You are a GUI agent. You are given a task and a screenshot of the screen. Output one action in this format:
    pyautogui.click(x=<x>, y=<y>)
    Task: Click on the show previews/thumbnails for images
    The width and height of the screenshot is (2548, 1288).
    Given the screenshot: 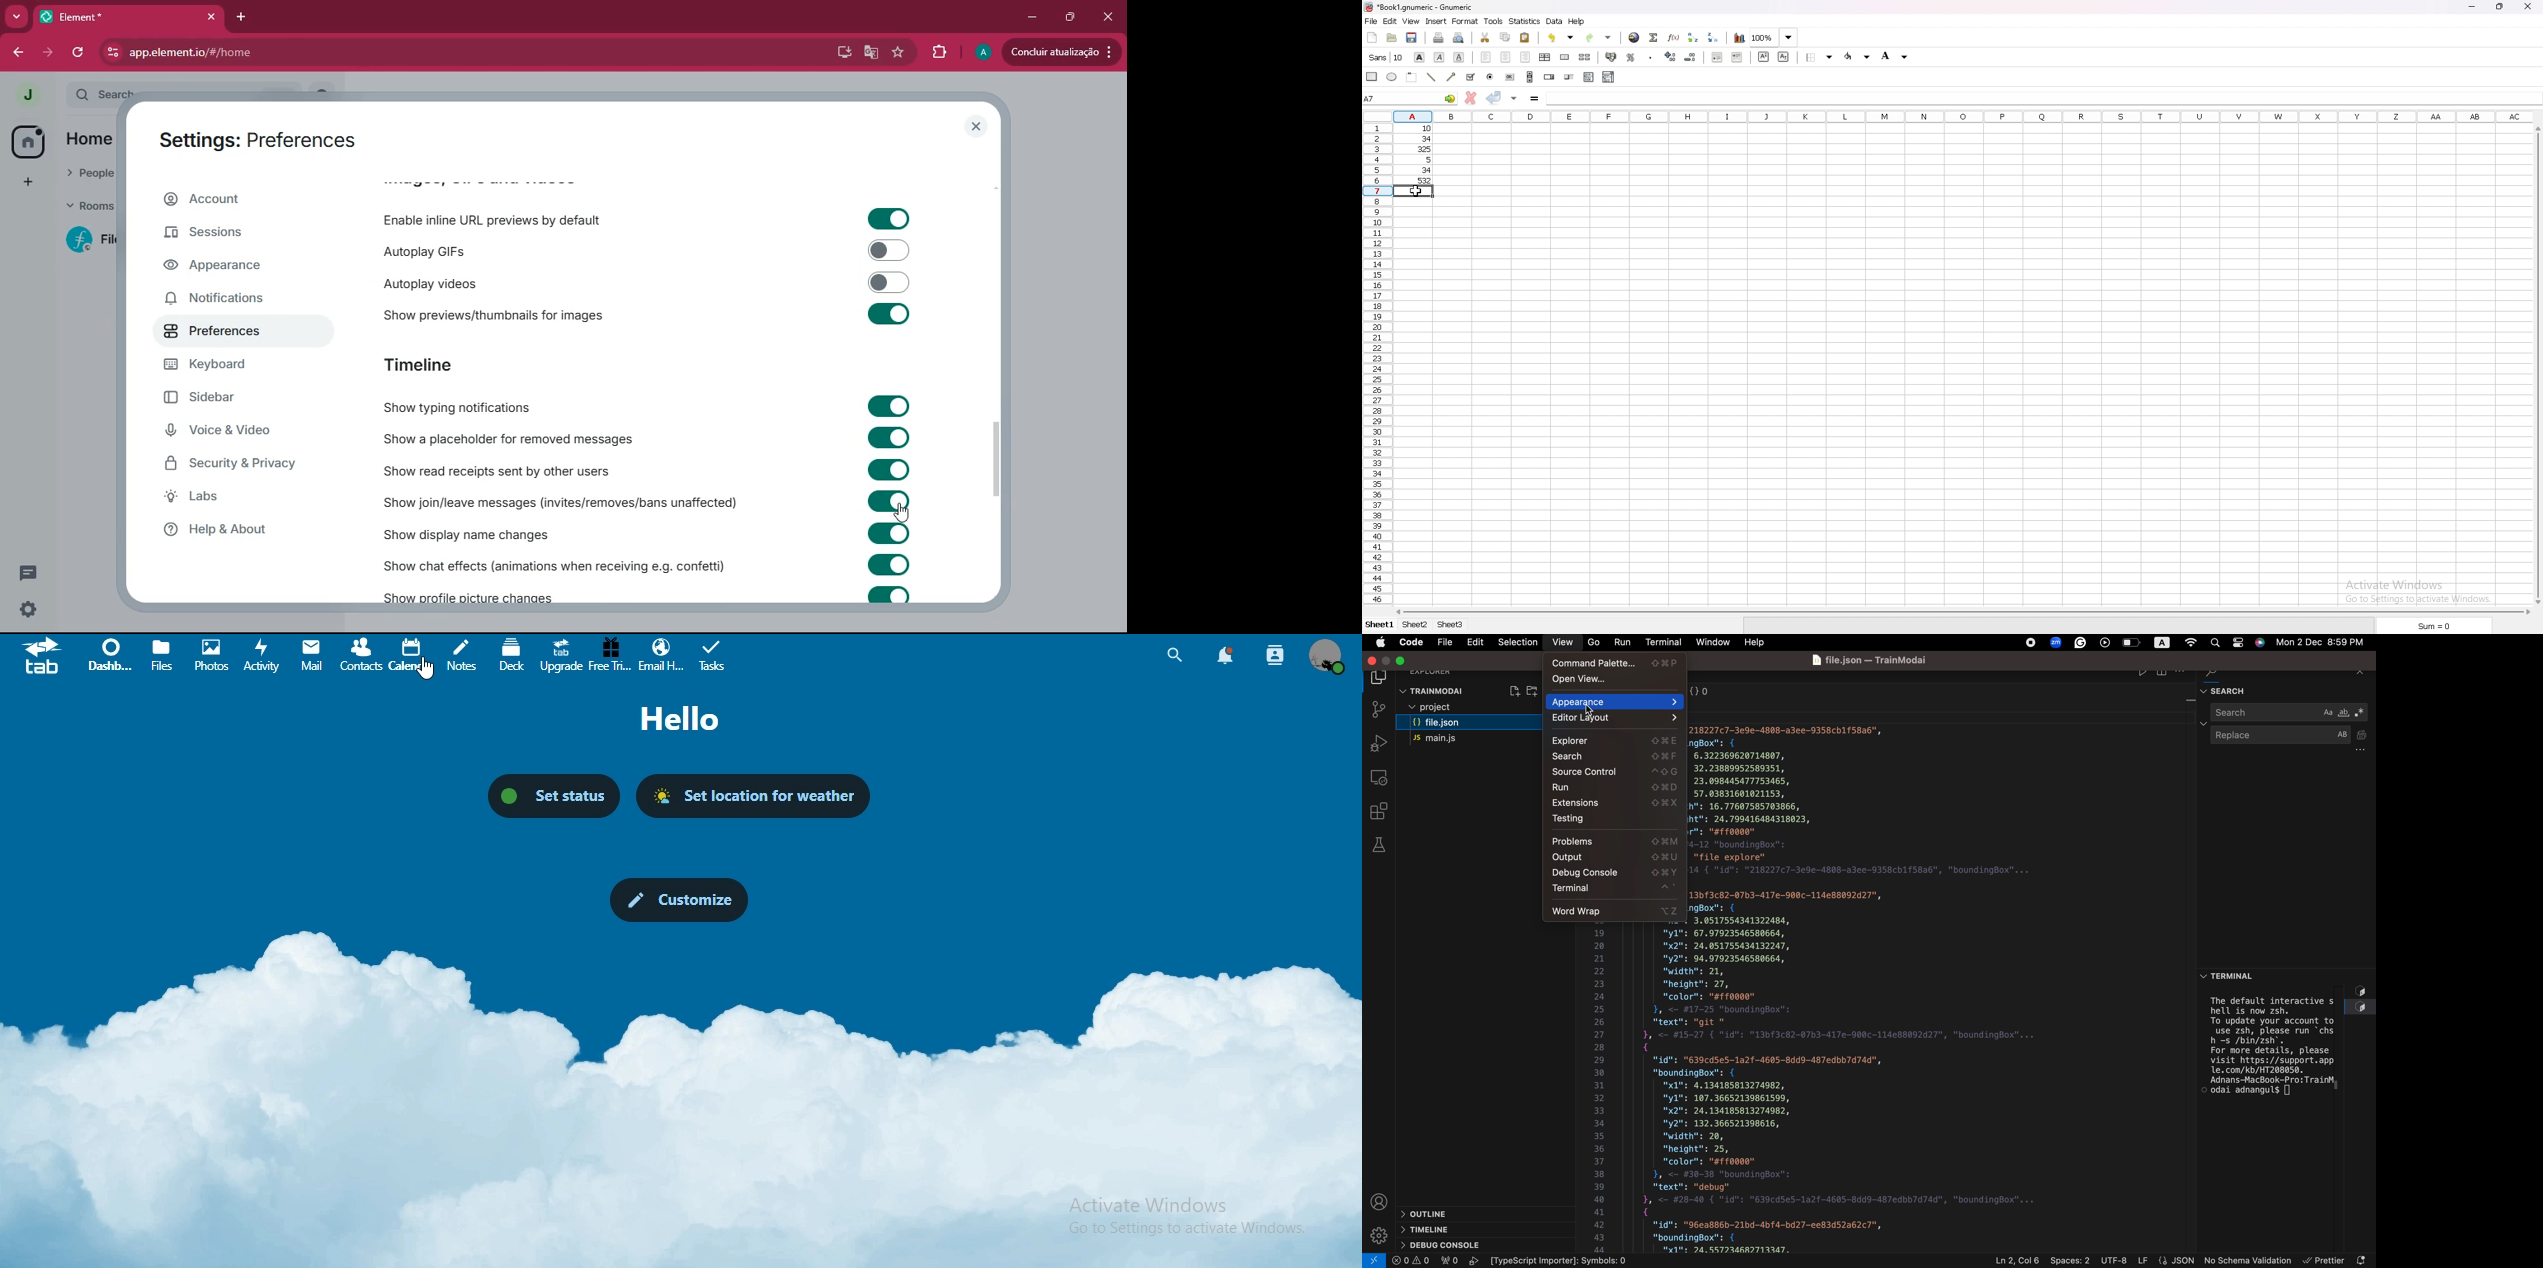 What is the action you would take?
    pyautogui.click(x=489, y=313)
    